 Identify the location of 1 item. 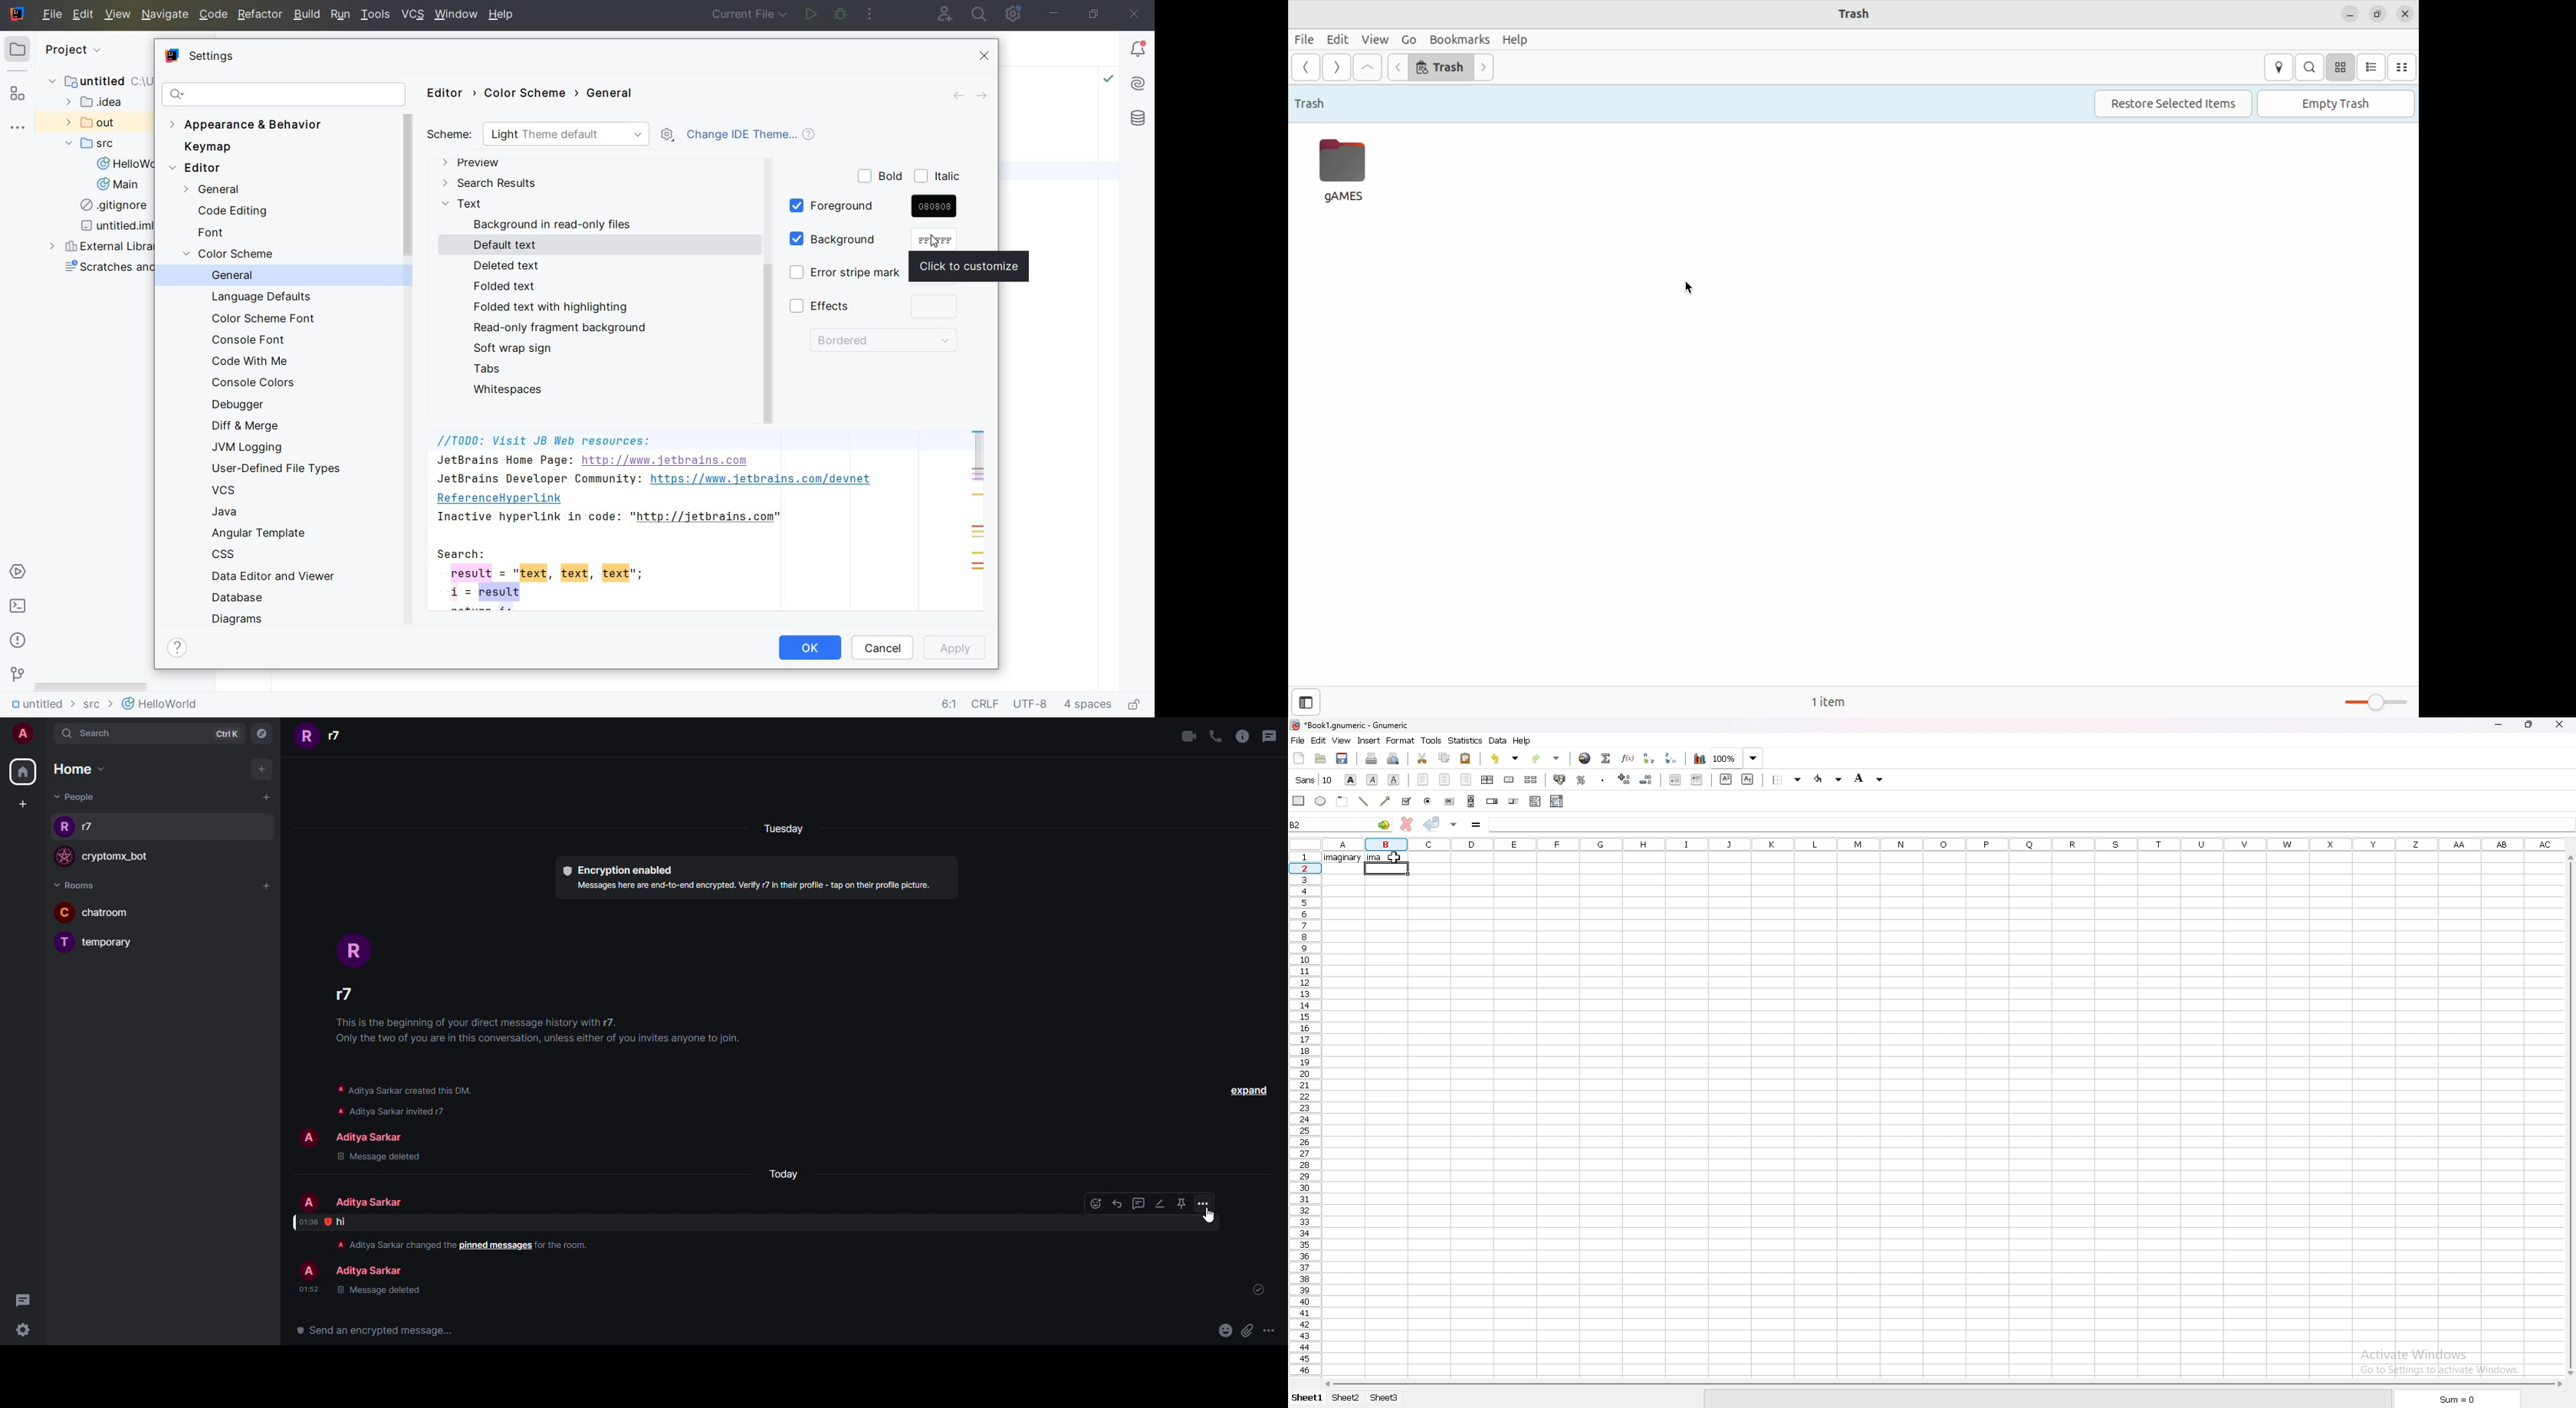
(1838, 700).